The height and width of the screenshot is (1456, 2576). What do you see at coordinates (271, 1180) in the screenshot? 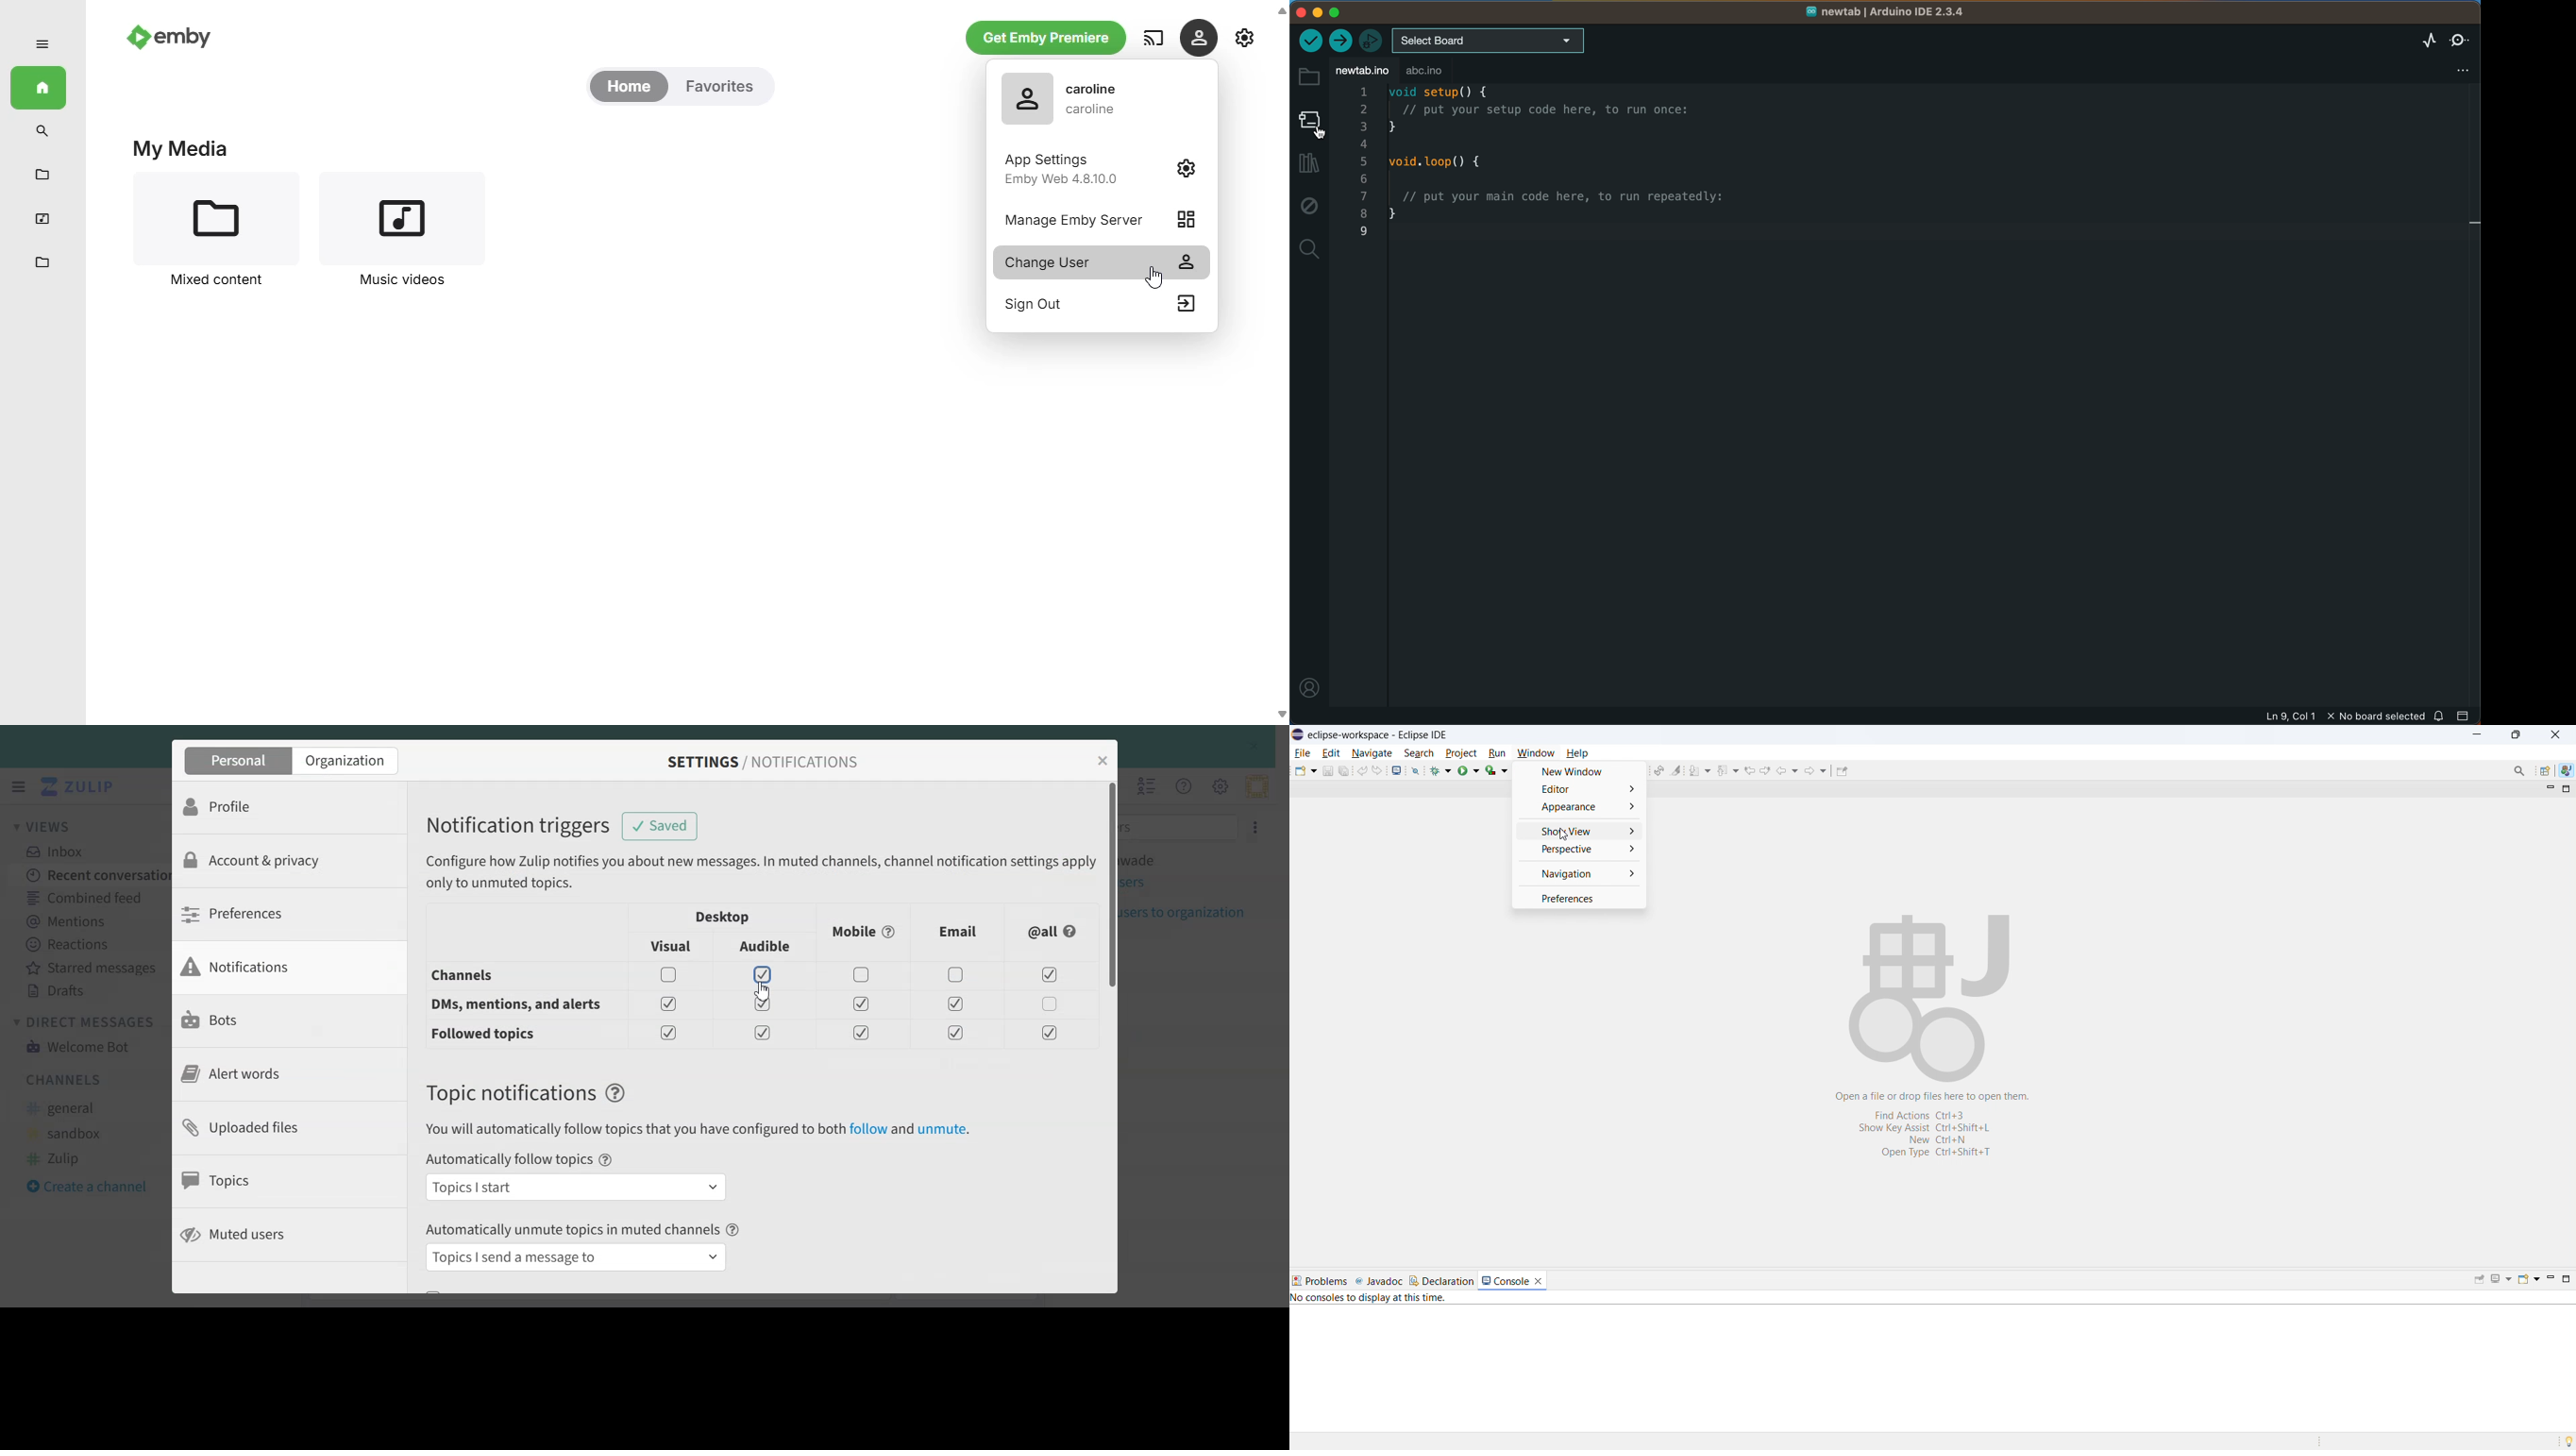
I see `Topics` at bounding box center [271, 1180].